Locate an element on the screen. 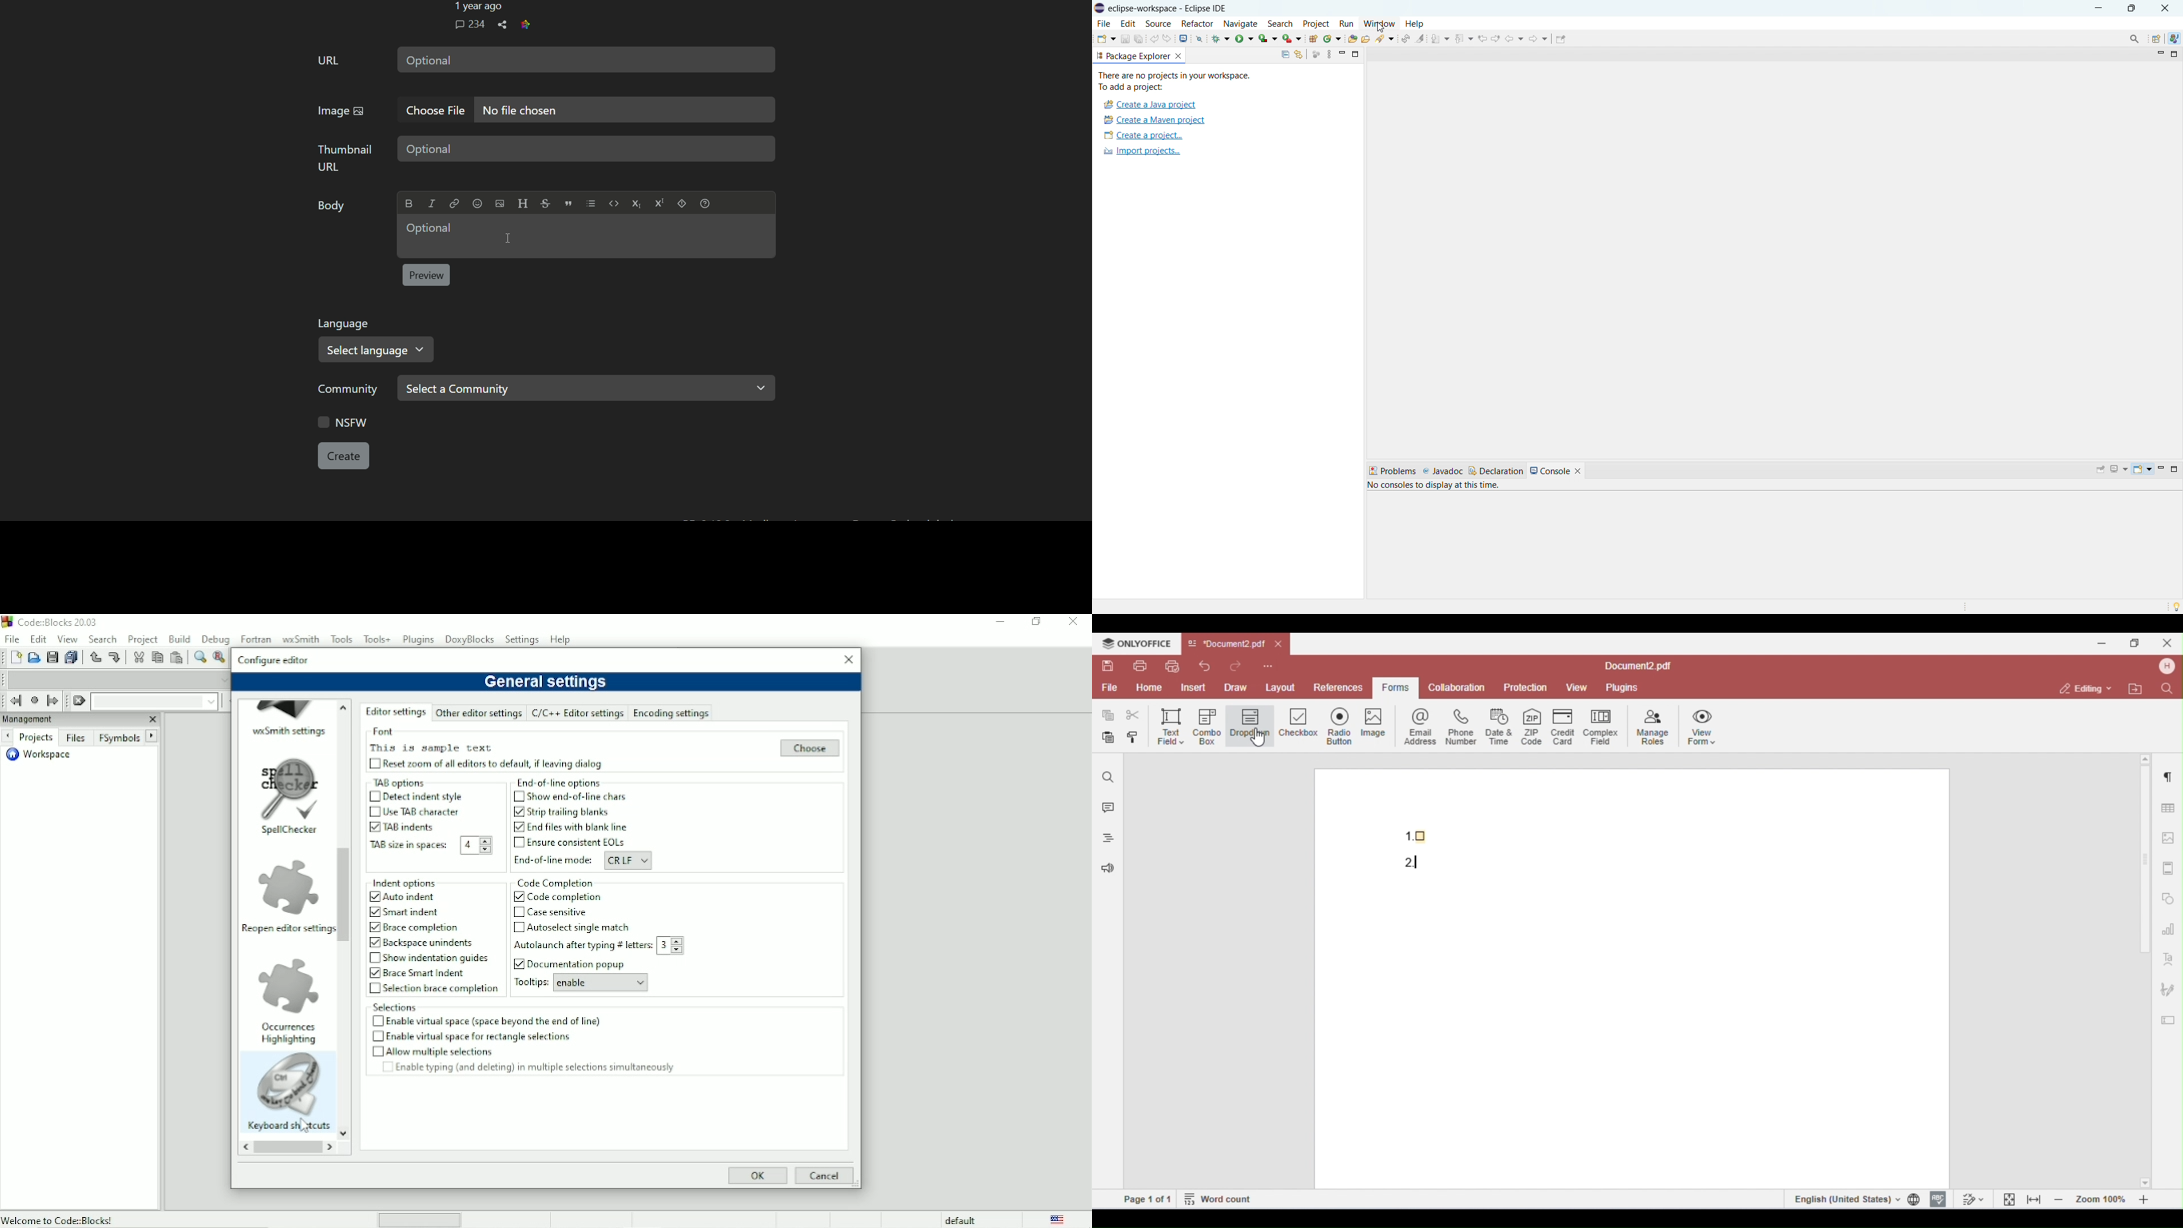  Encoding settings is located at coordinates (670, 712).